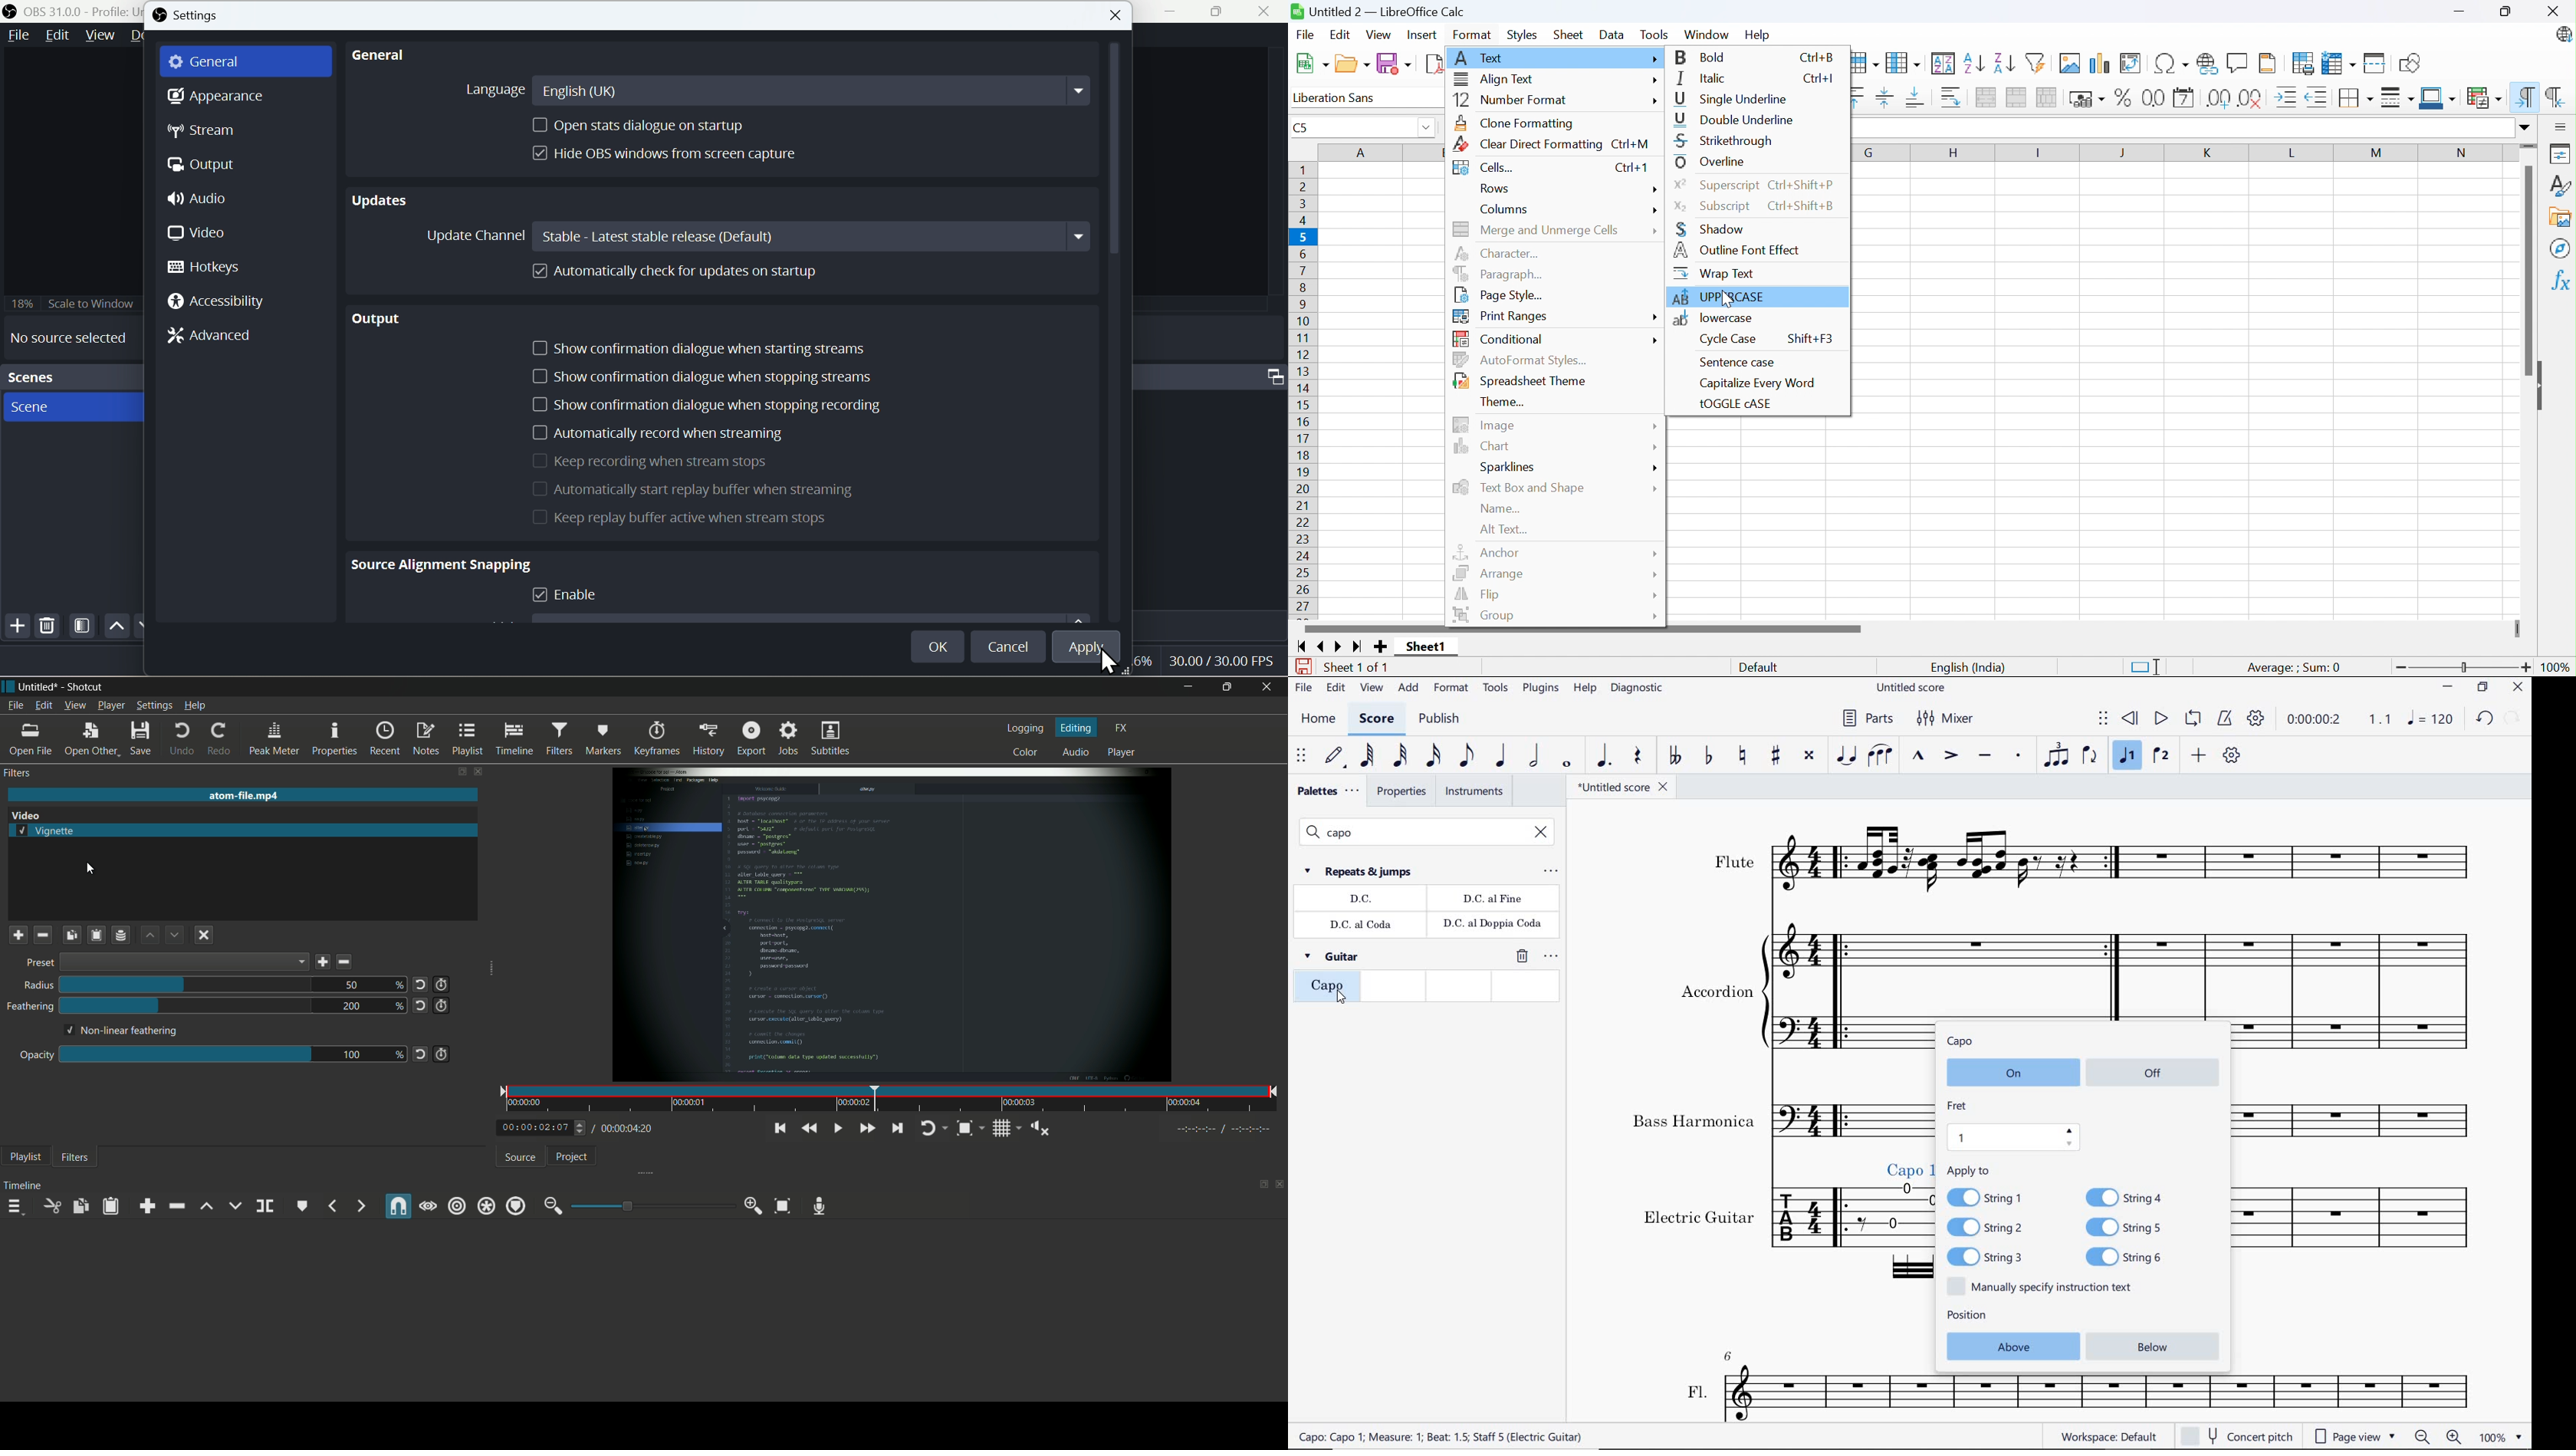 The width and height of the screenshot is (2576, 1456). Describe the element at coordinates (1188, 687) in the screenshot. I see `minimize` at that location.